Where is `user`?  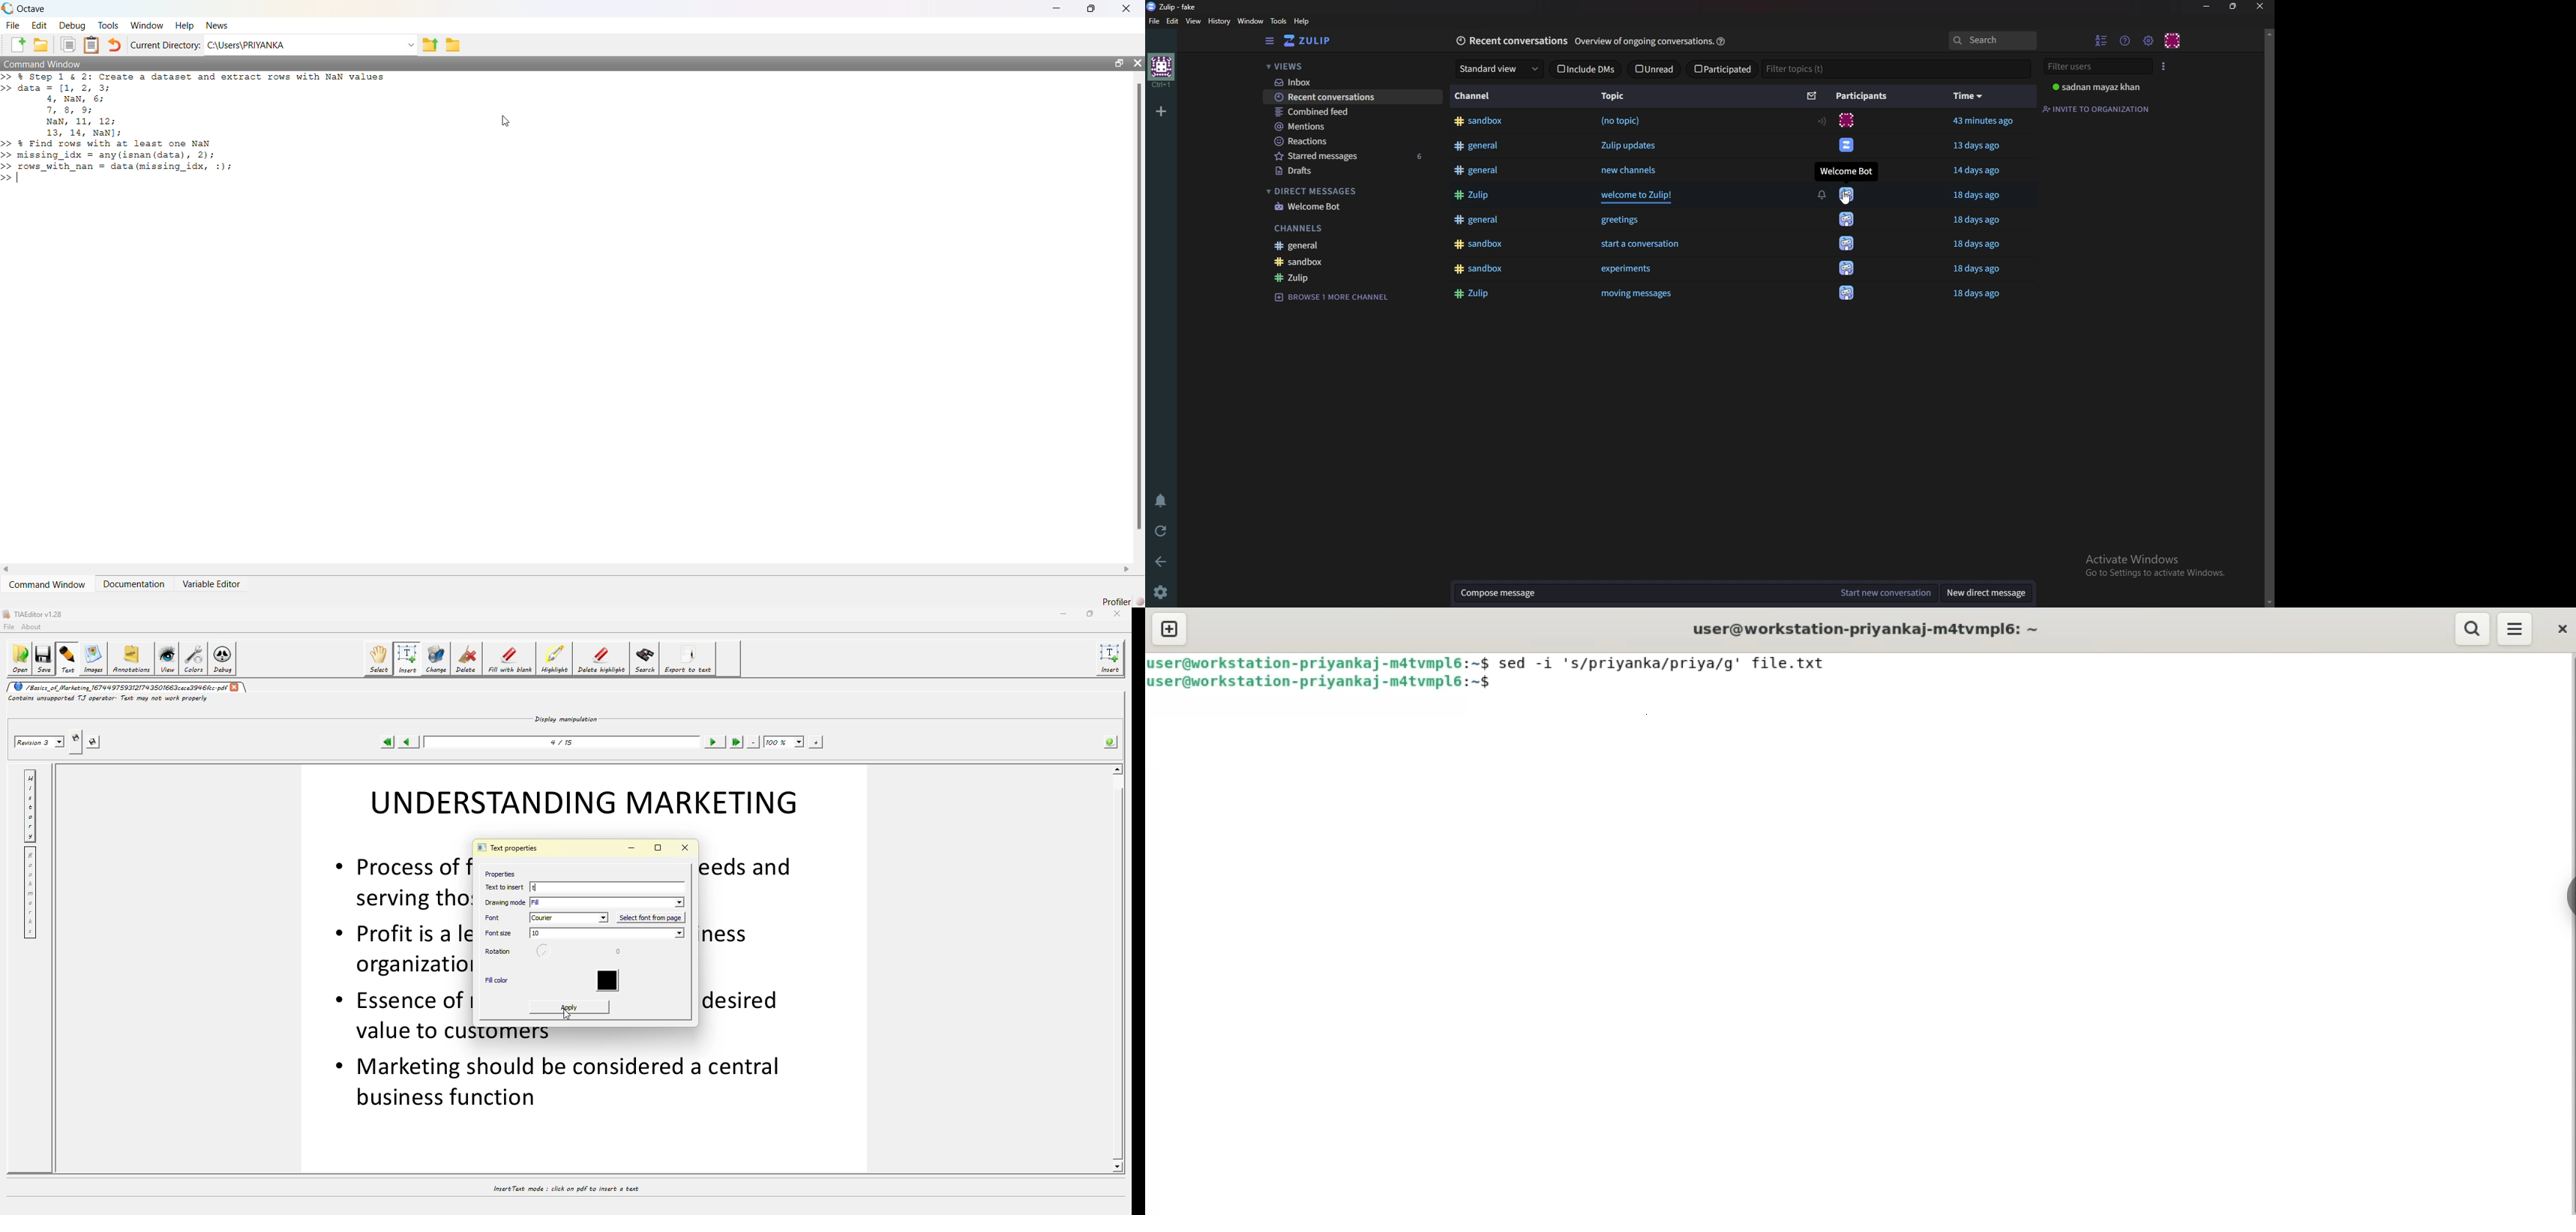 user is located at coordinates (2096, 87).